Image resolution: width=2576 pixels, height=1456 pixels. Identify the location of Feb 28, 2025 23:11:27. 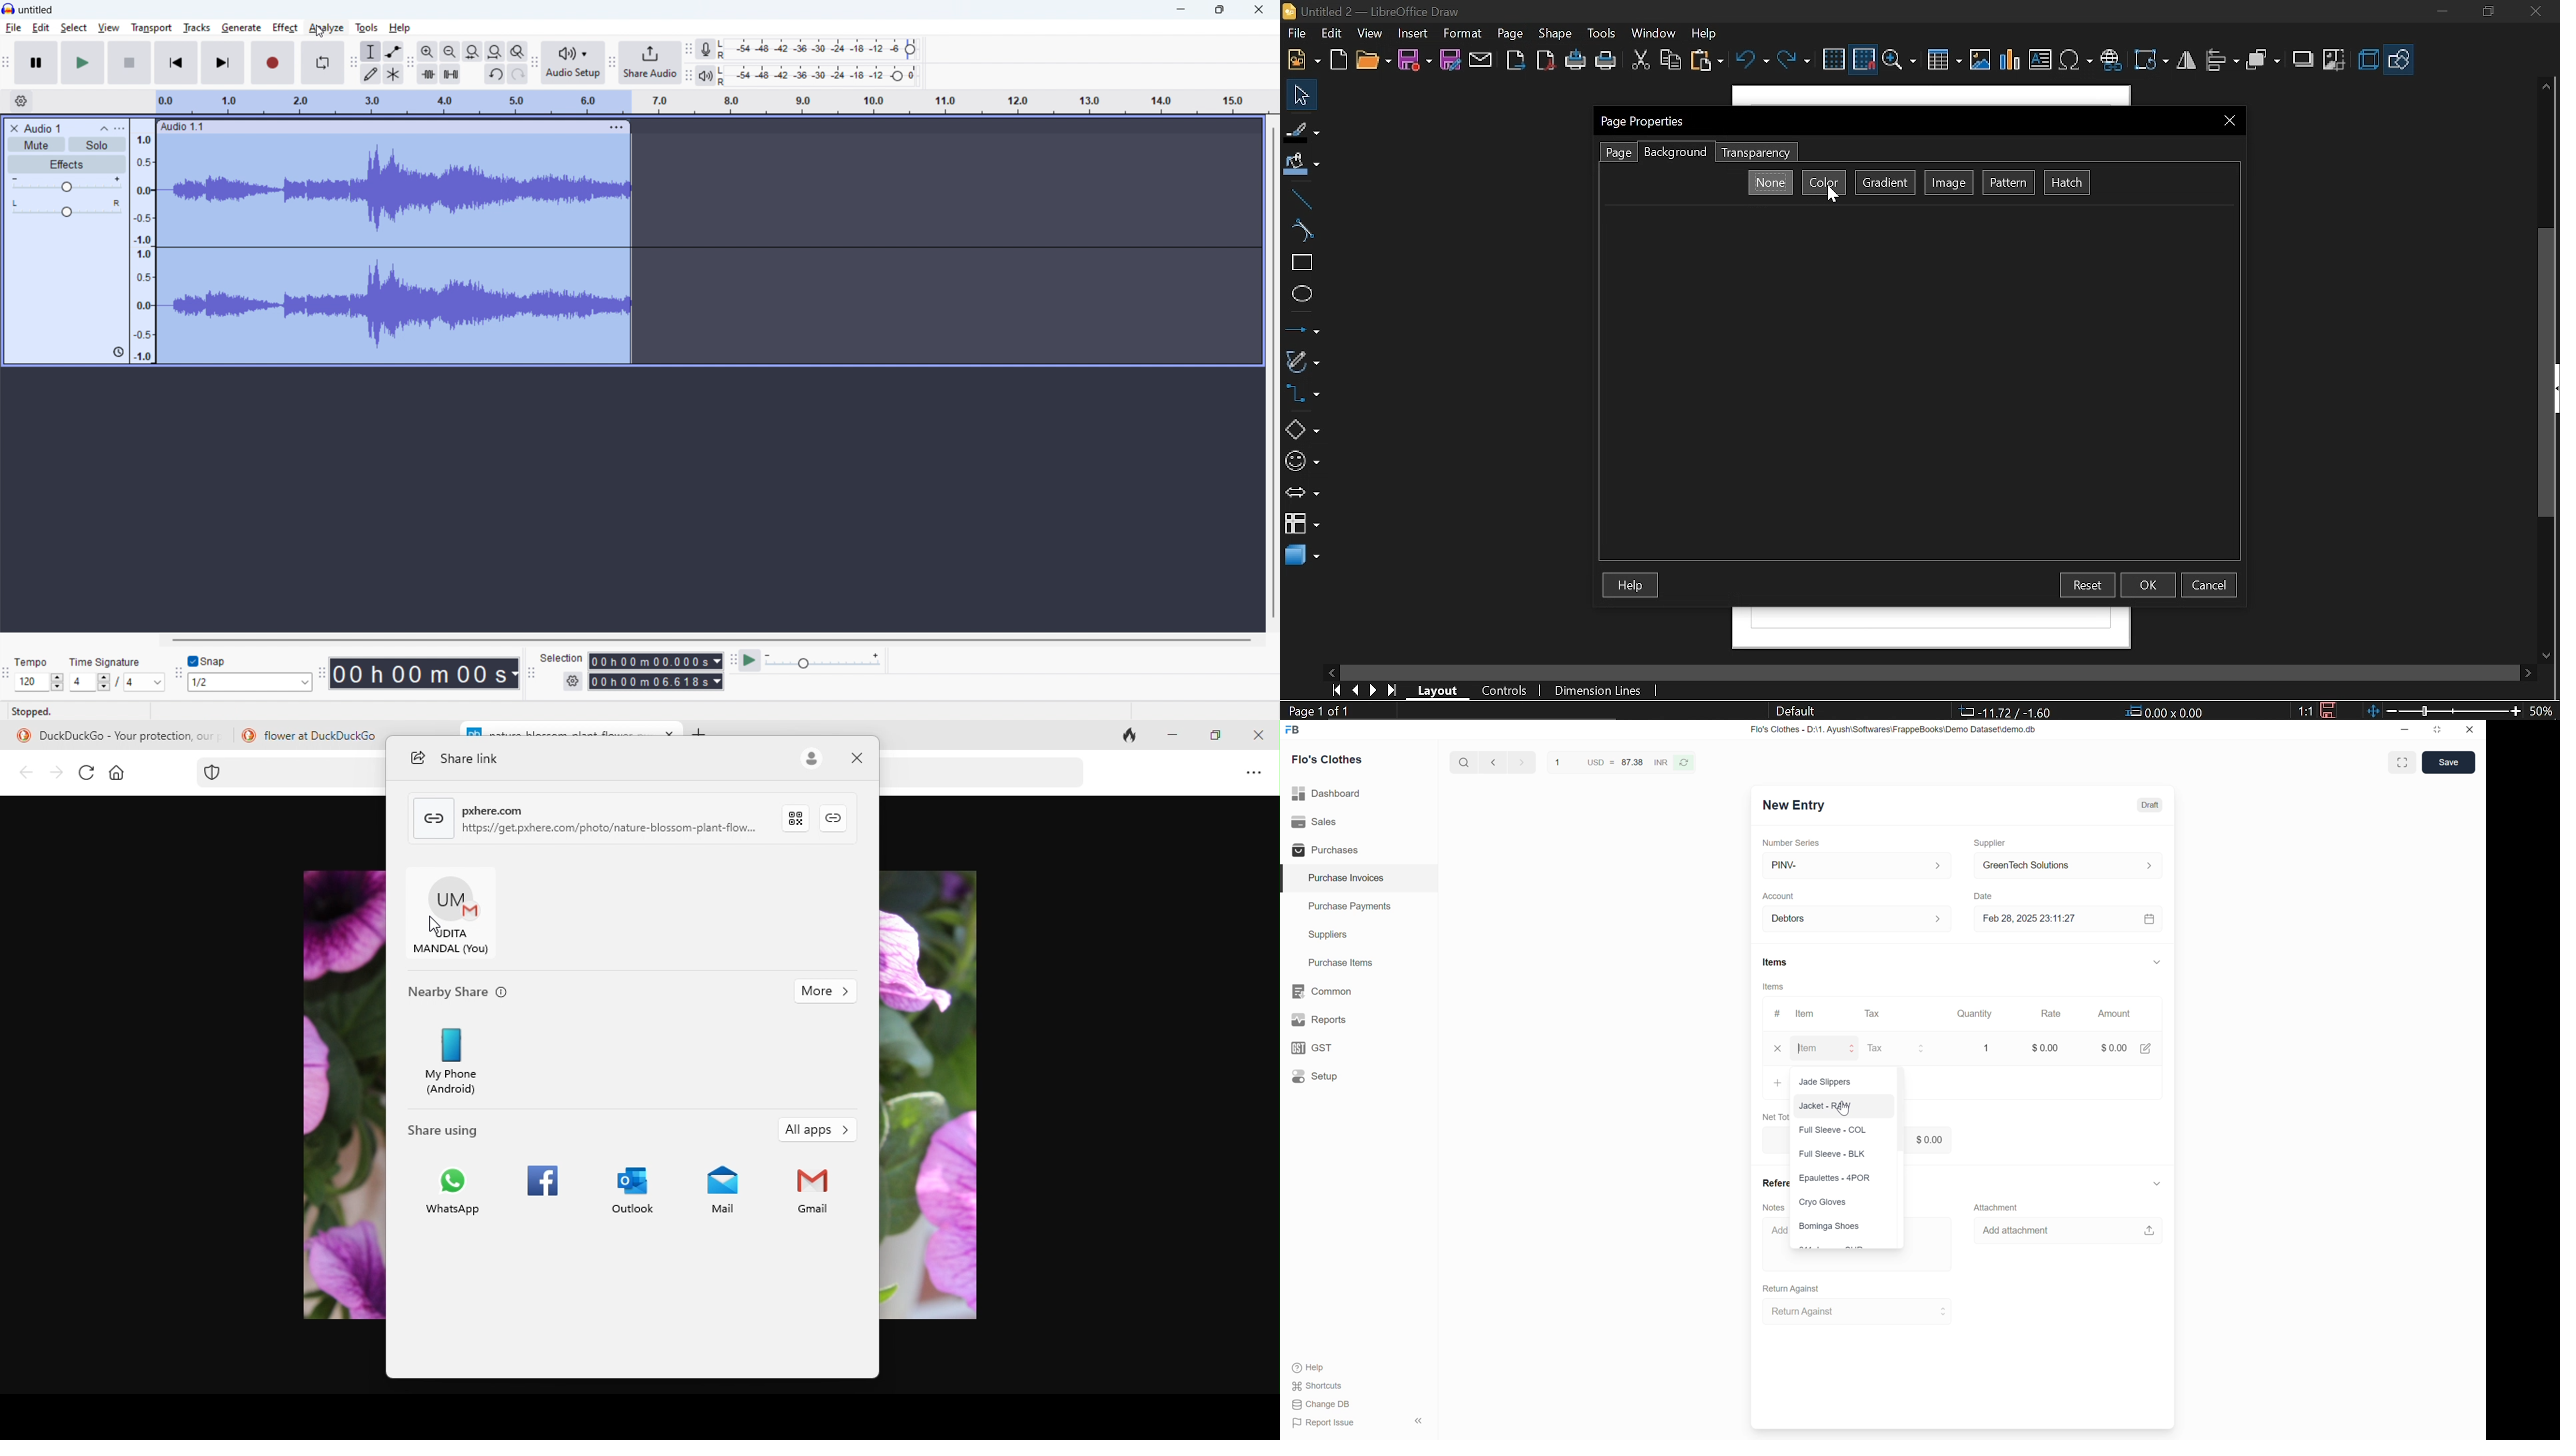
(2054, 918).